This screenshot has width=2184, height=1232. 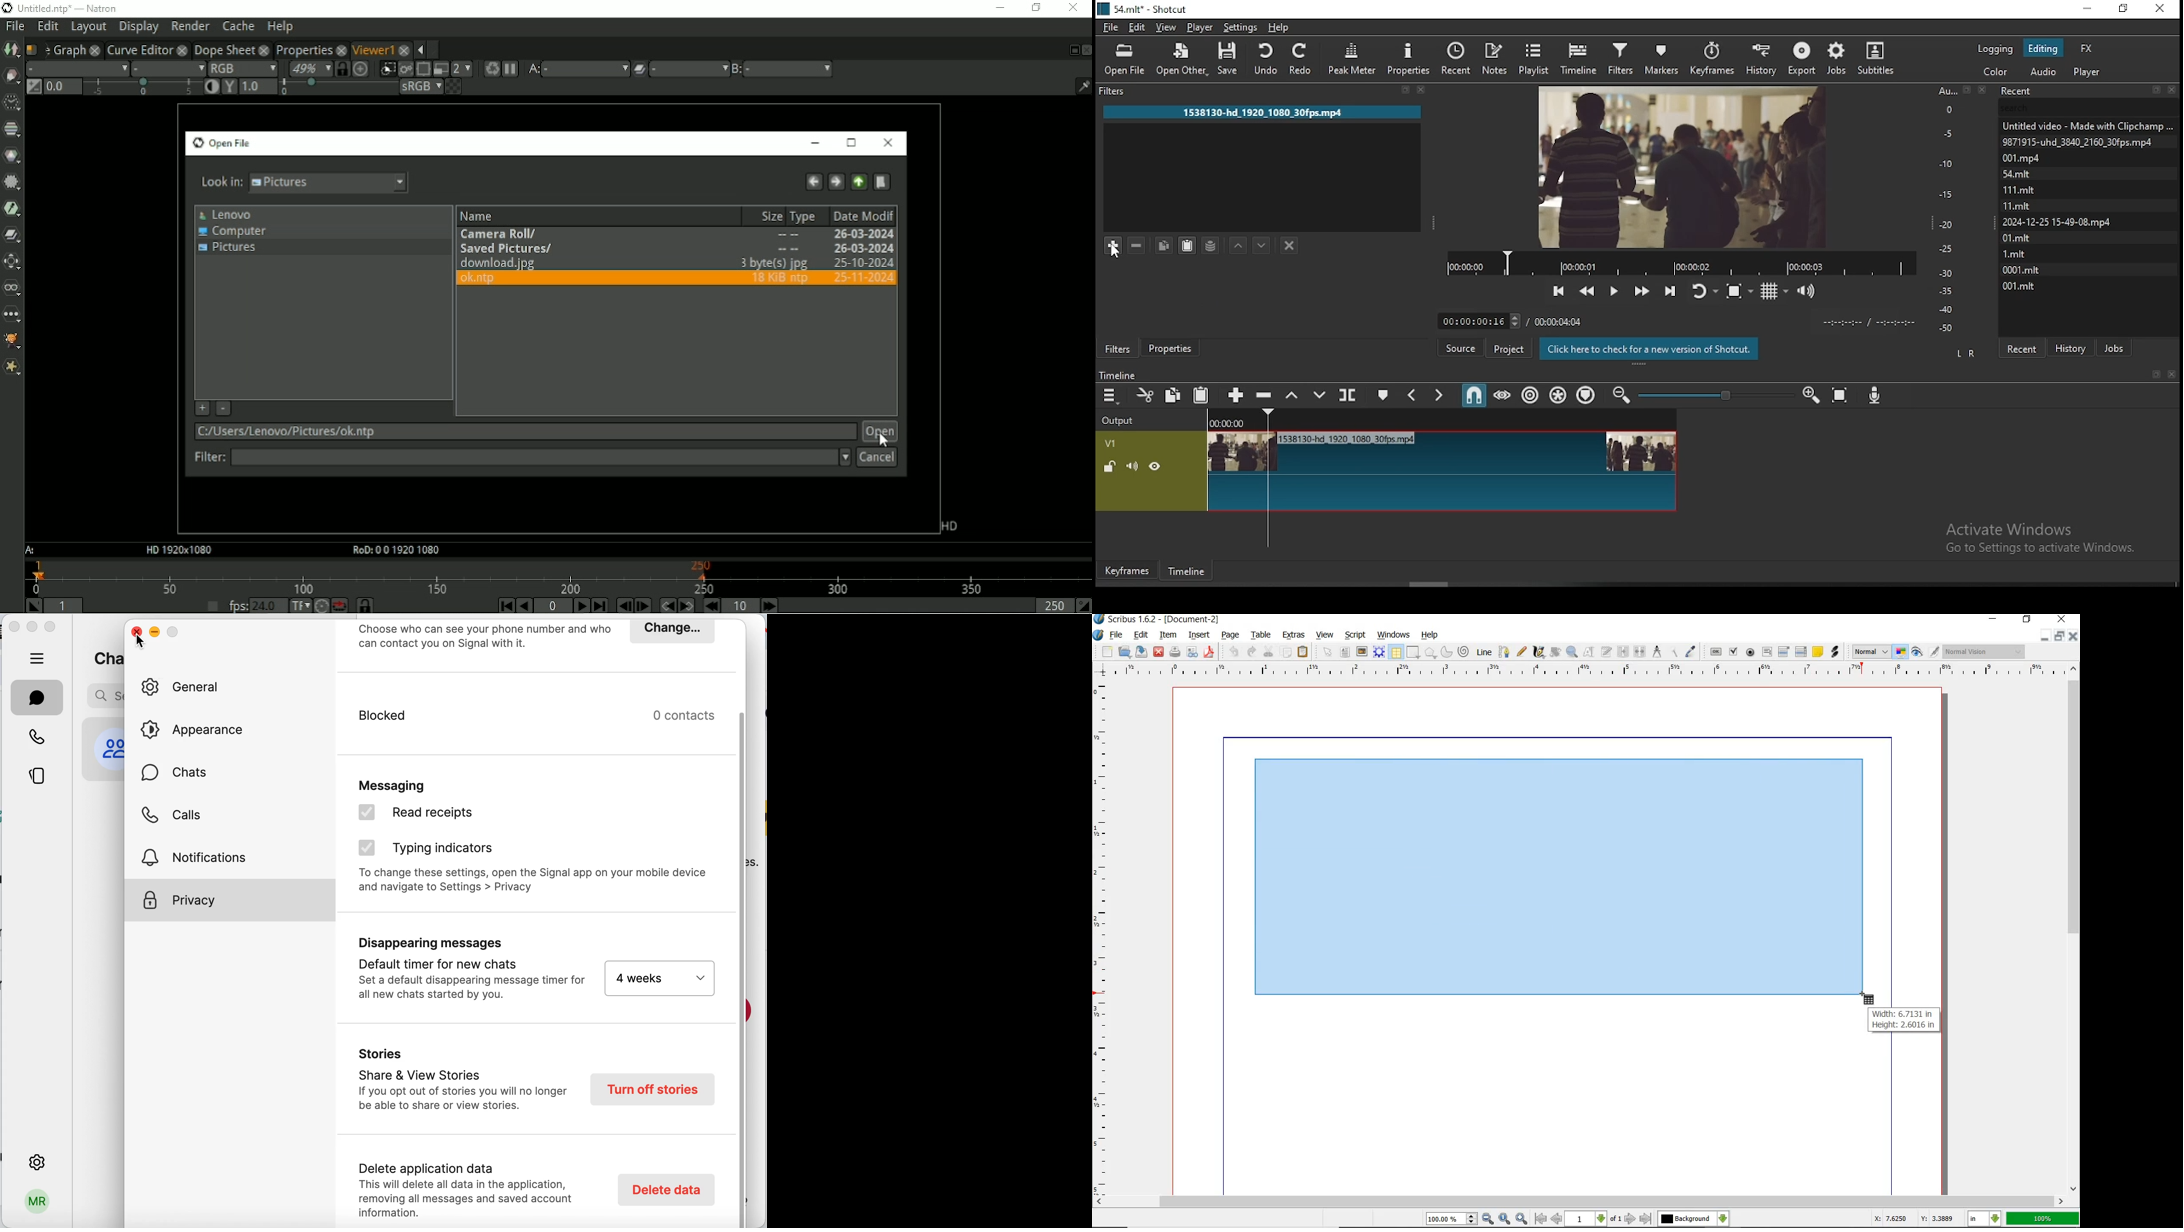 What do you see at coordinates (1209, 652) in the screenshot?
I see `safe as pdf` at bounding box center [1209, 652].